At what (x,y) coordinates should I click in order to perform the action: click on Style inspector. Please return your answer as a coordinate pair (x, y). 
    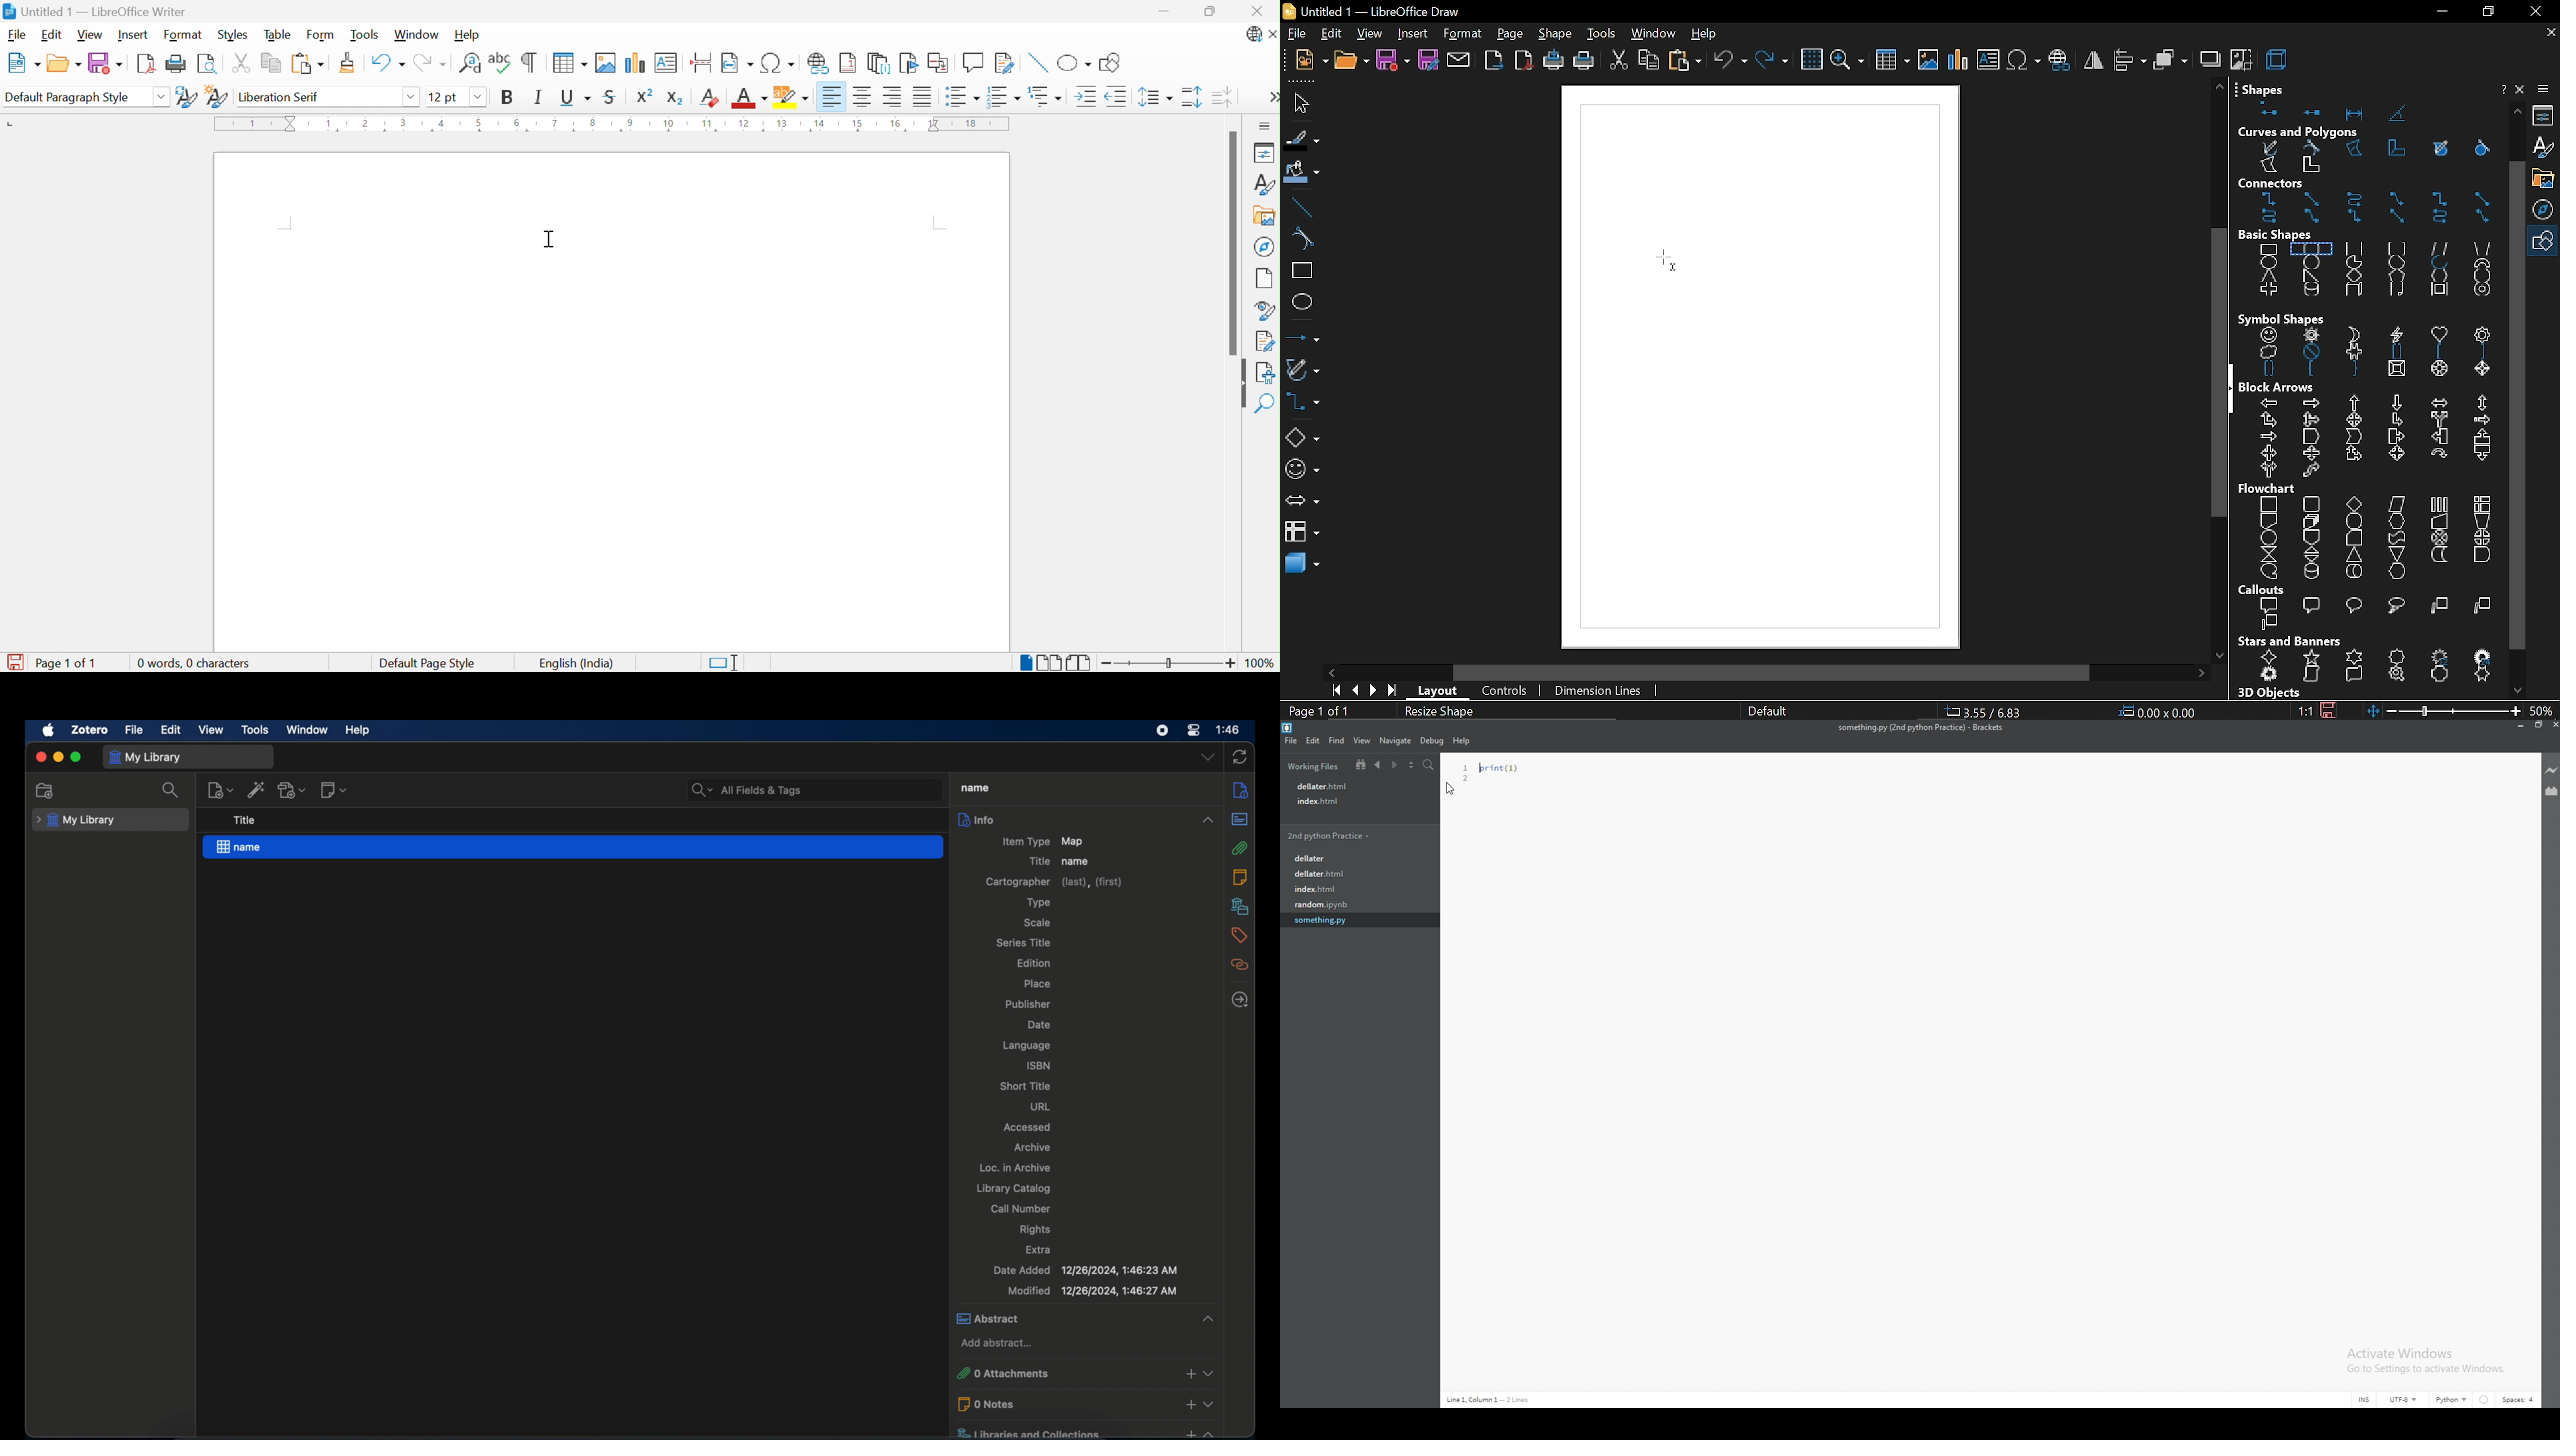
    Looking at the image, I should click on (1263, 310).